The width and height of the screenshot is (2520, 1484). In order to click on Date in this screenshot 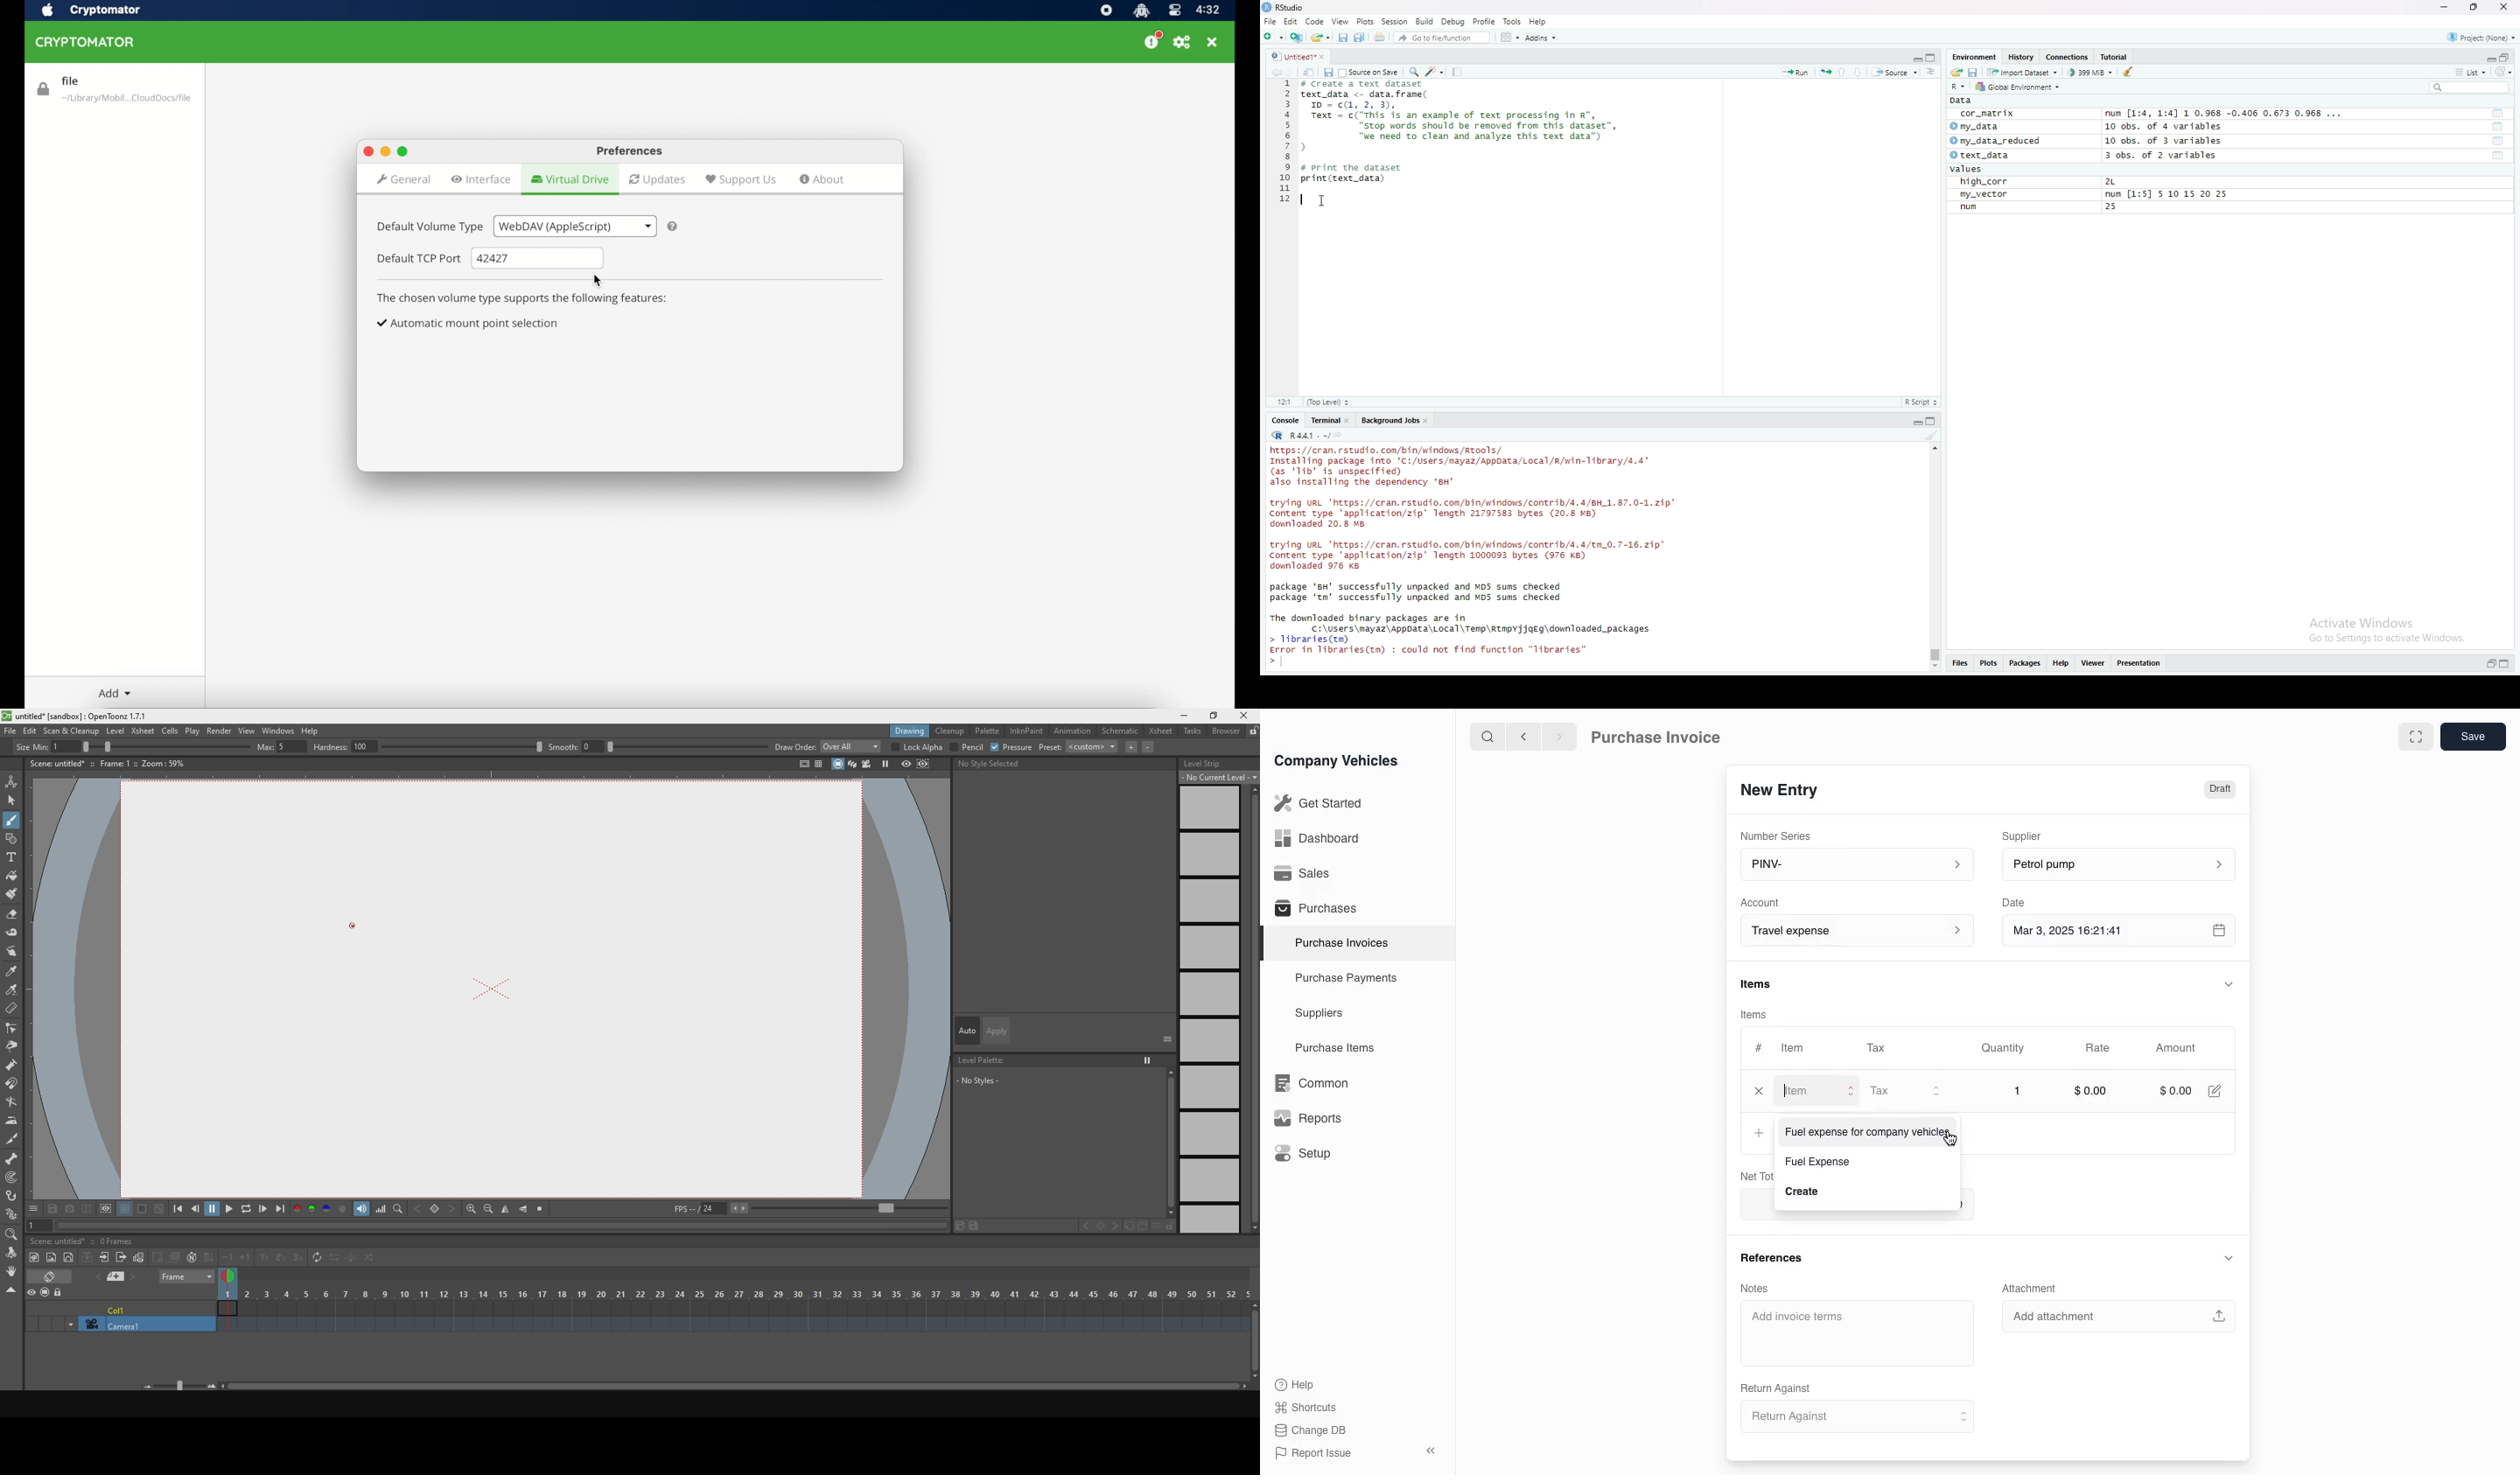, I will do `click(2014, 903)`.